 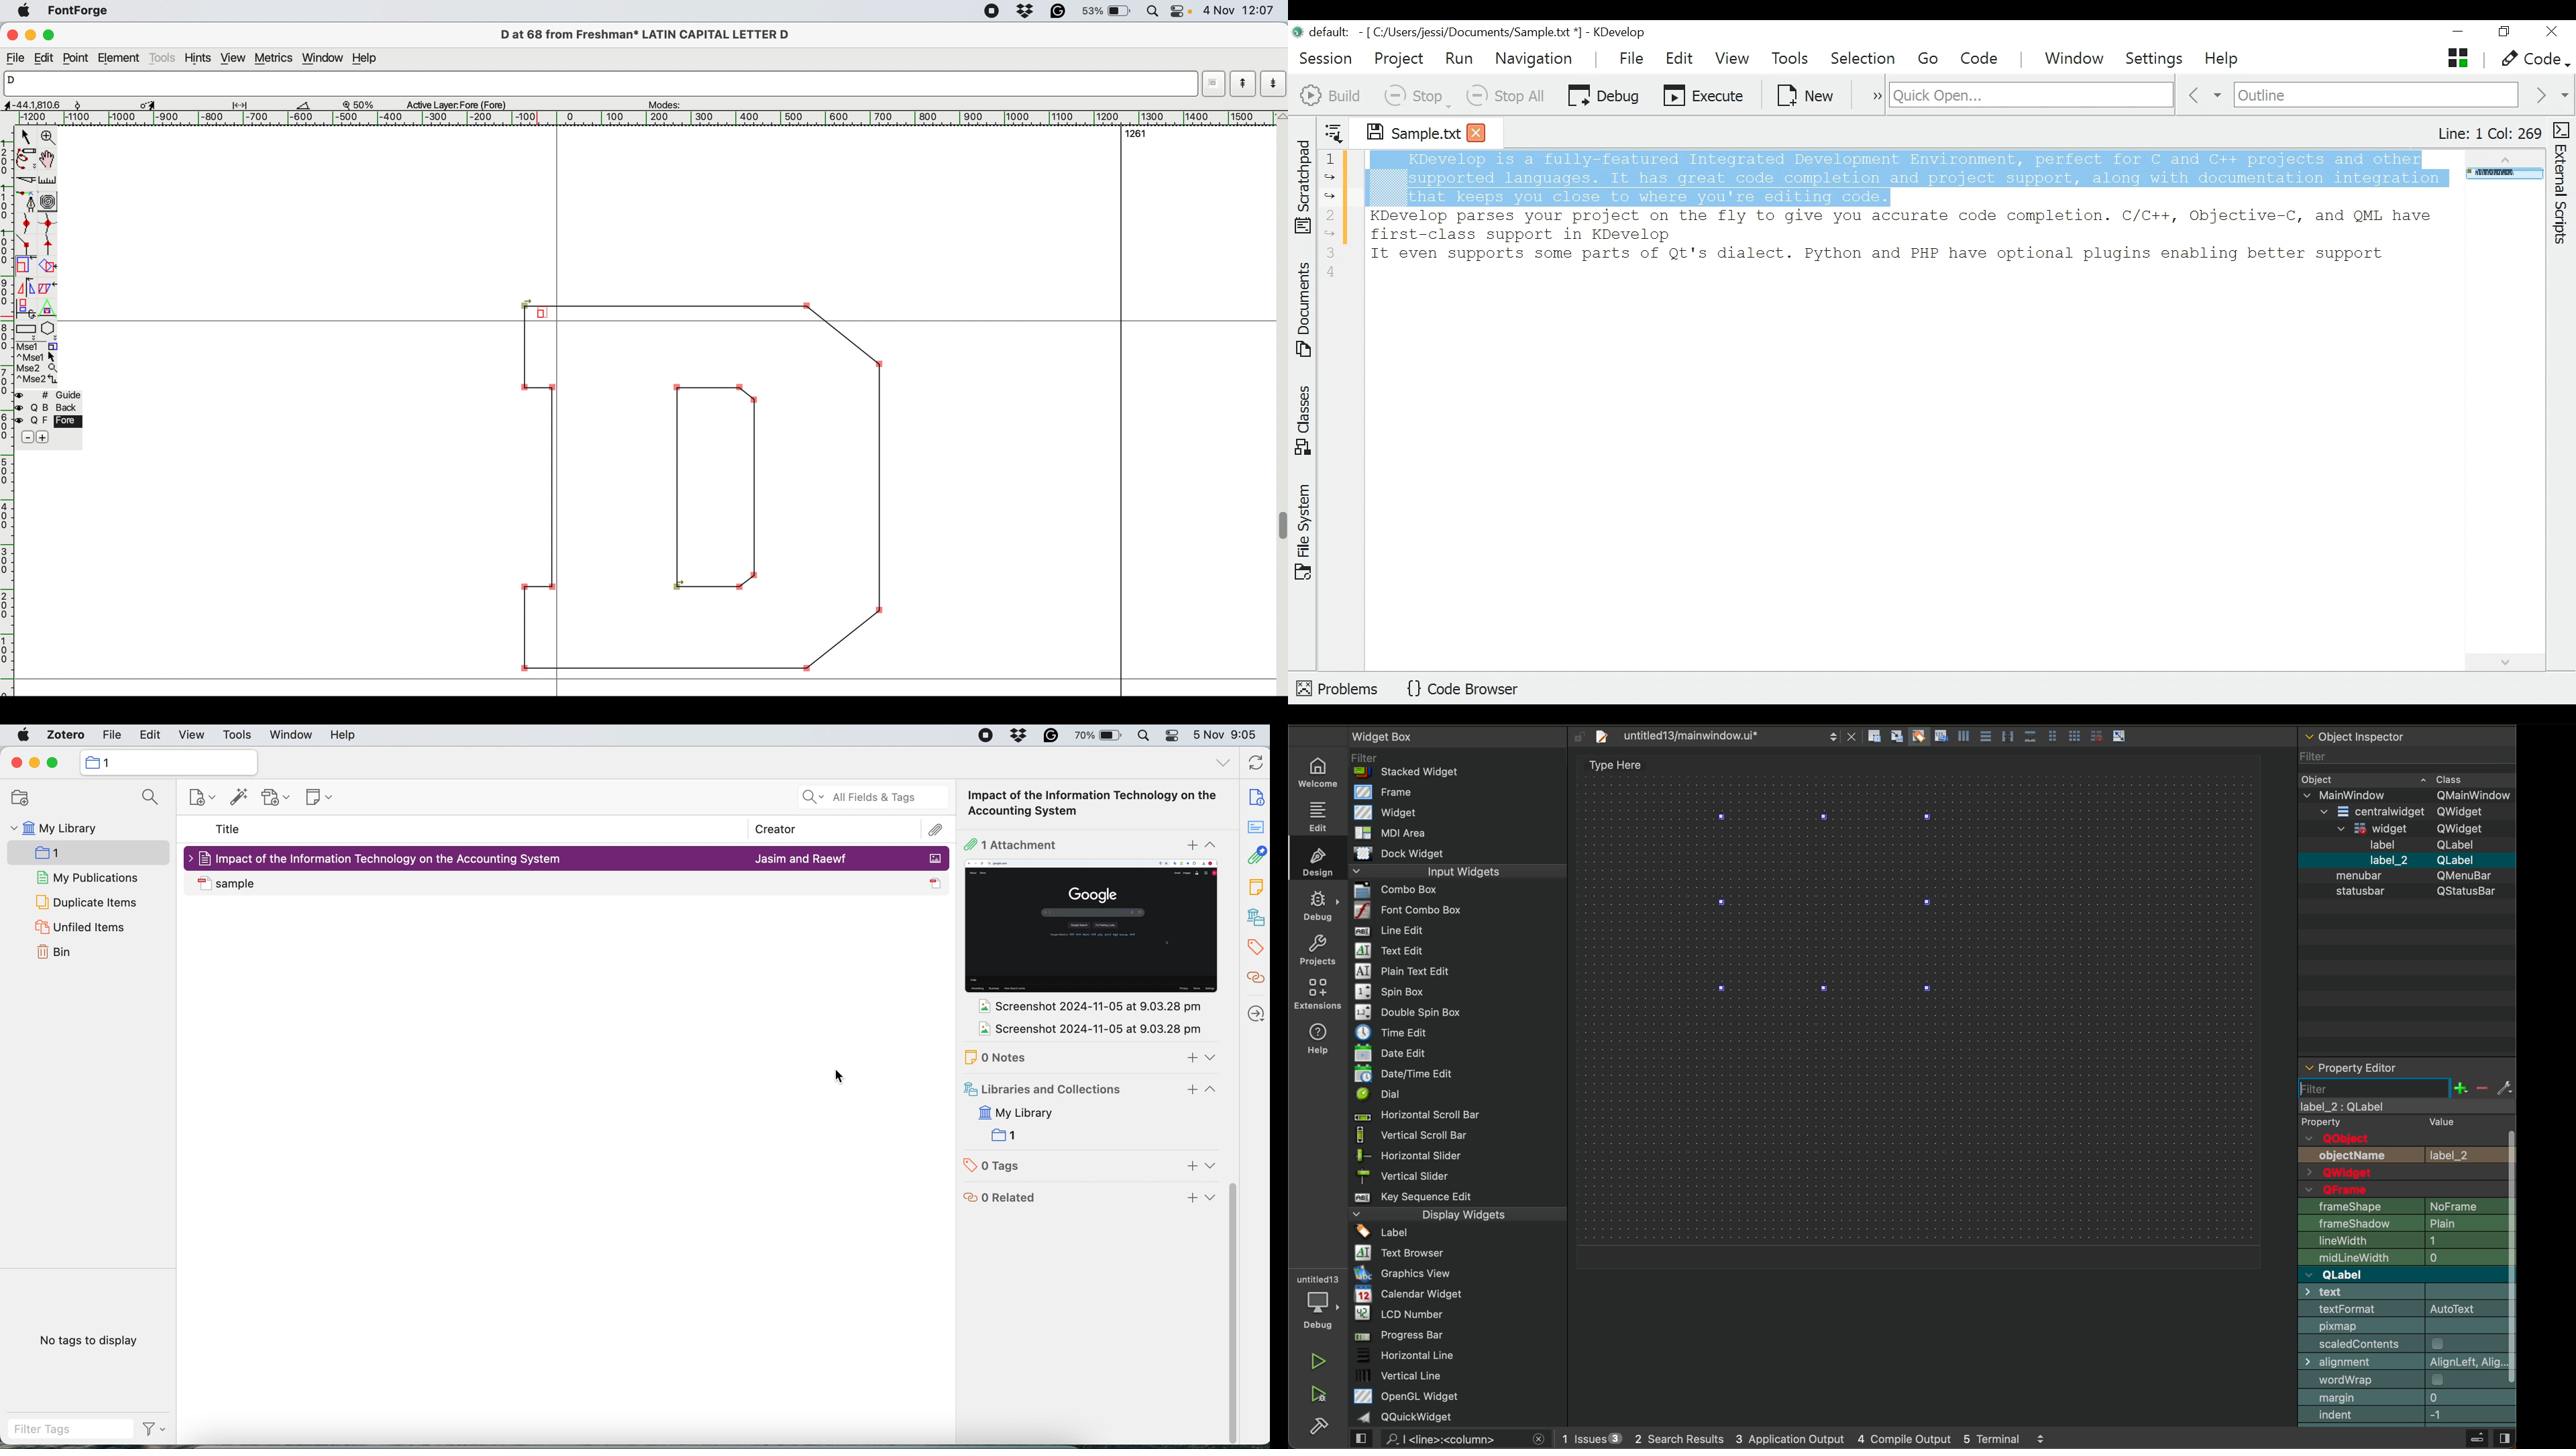 What do you see at coordinates (568, 857) in the screenshot?
I see `Impact of the Information Technology on the Accounting System  Jasim and Raewf` at bounding box center [568, 857].